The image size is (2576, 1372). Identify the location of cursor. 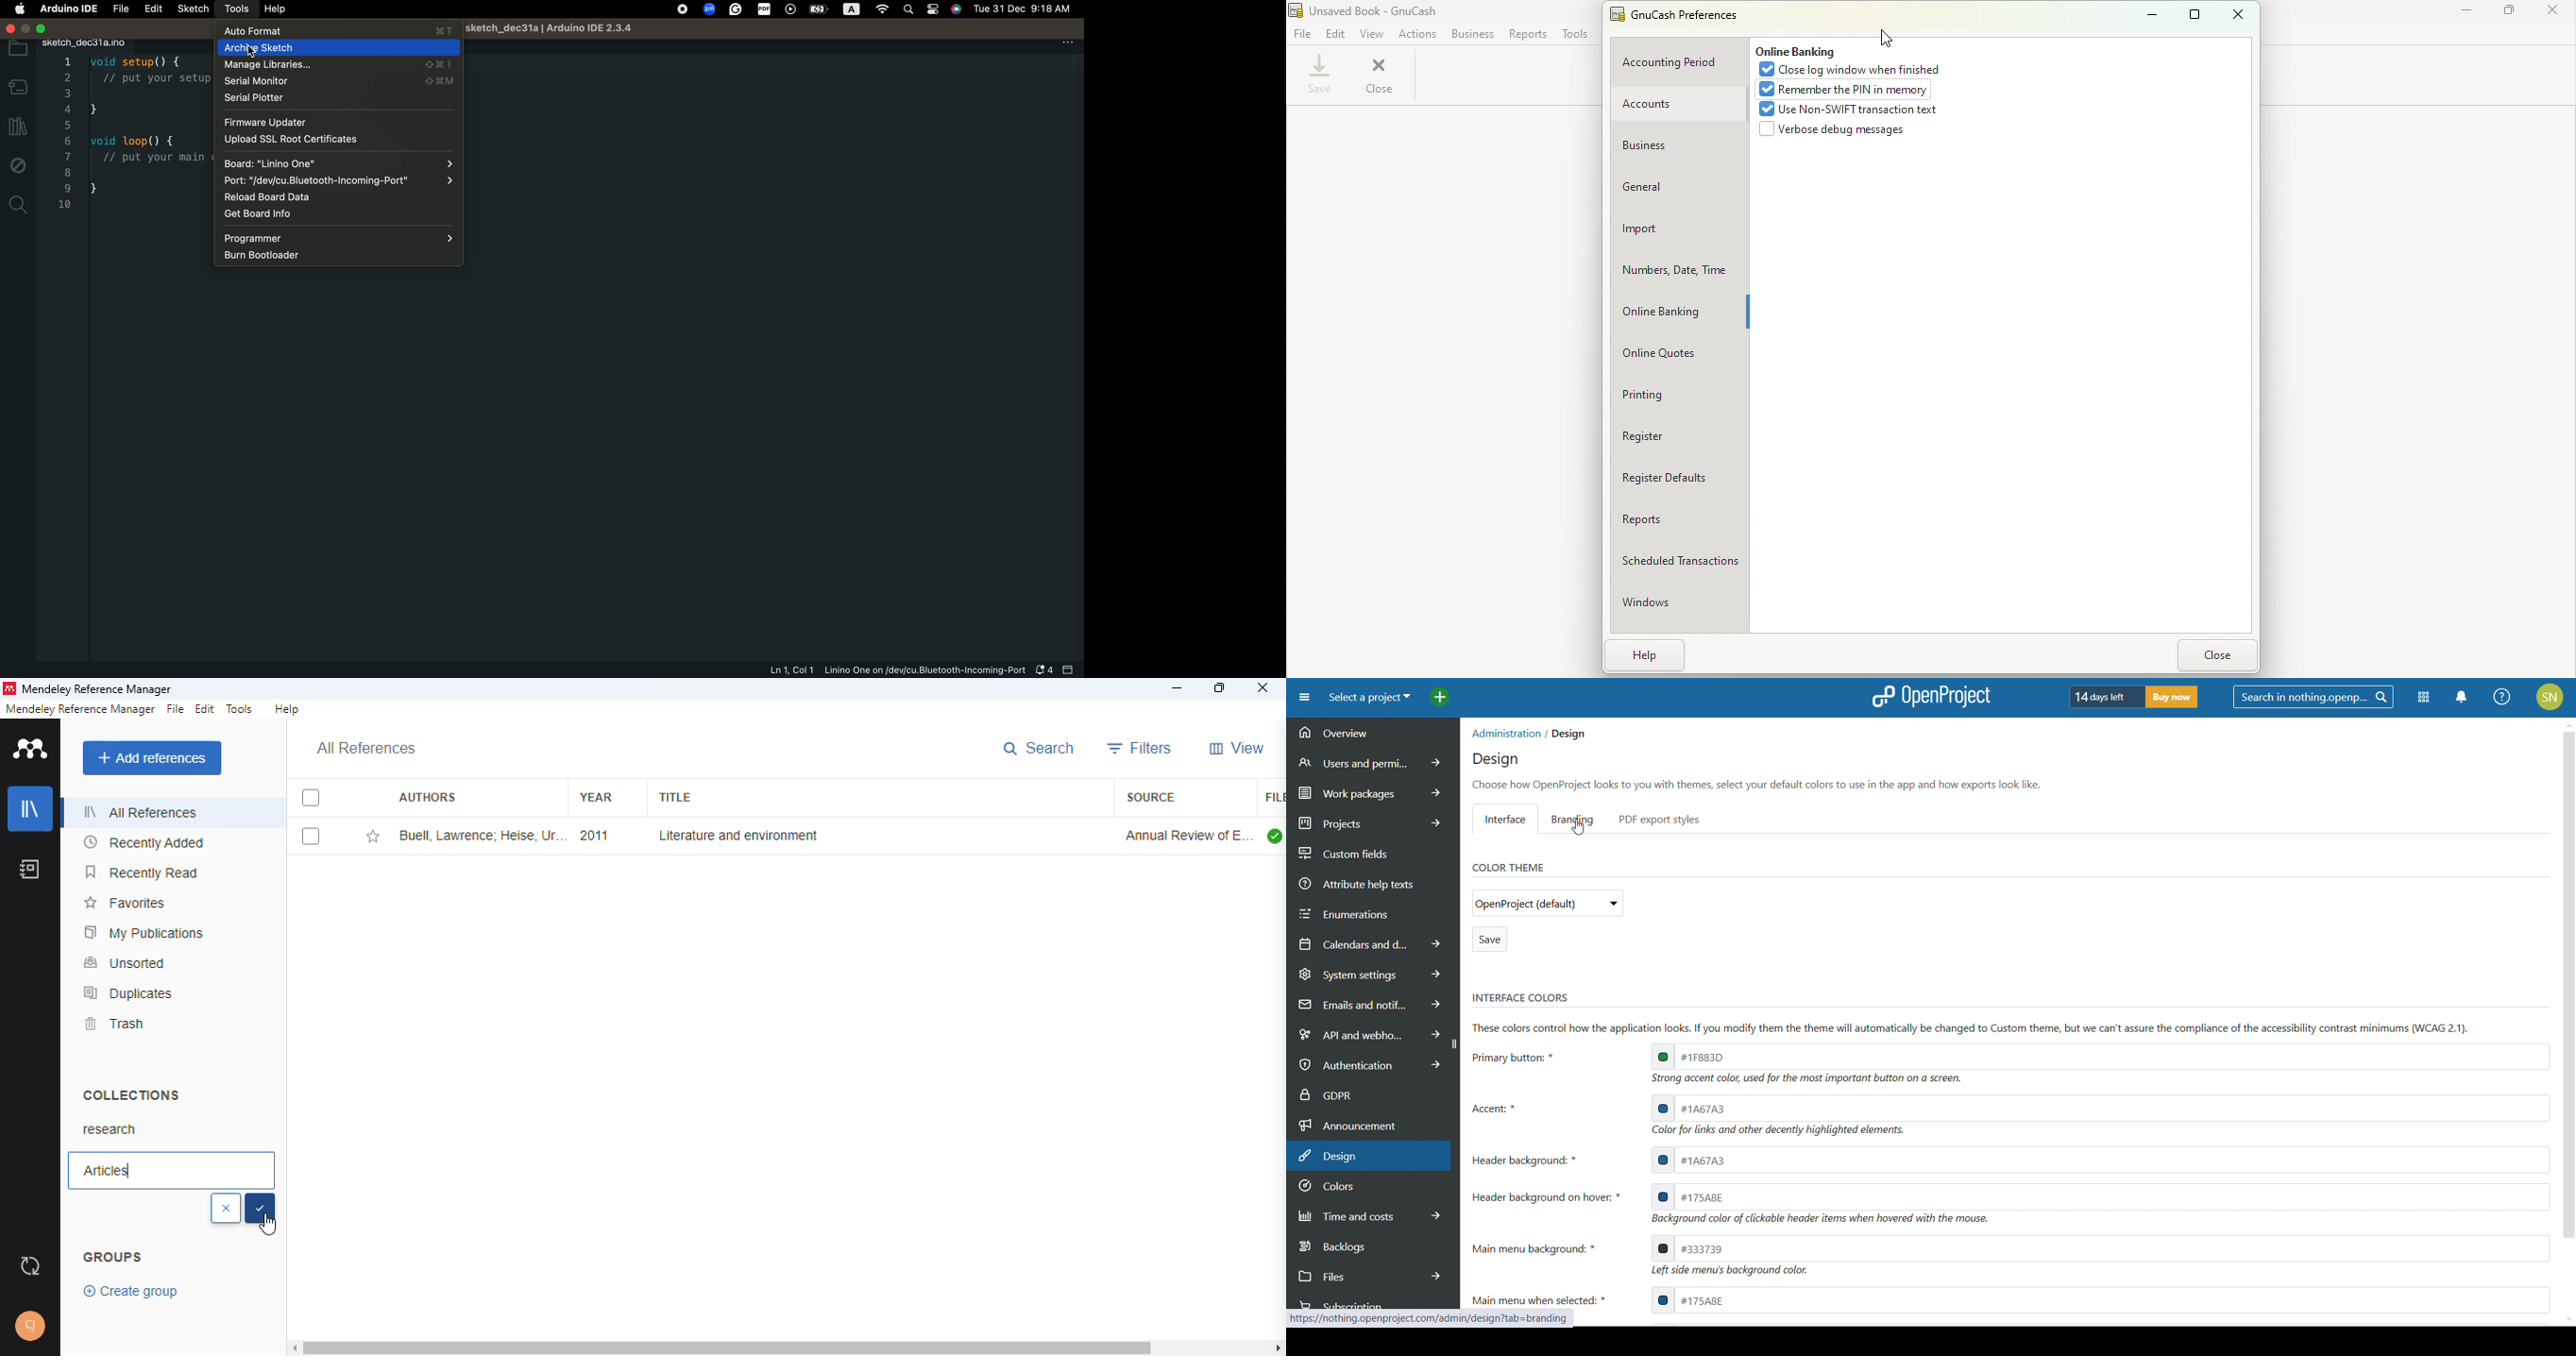
(1581, 829).